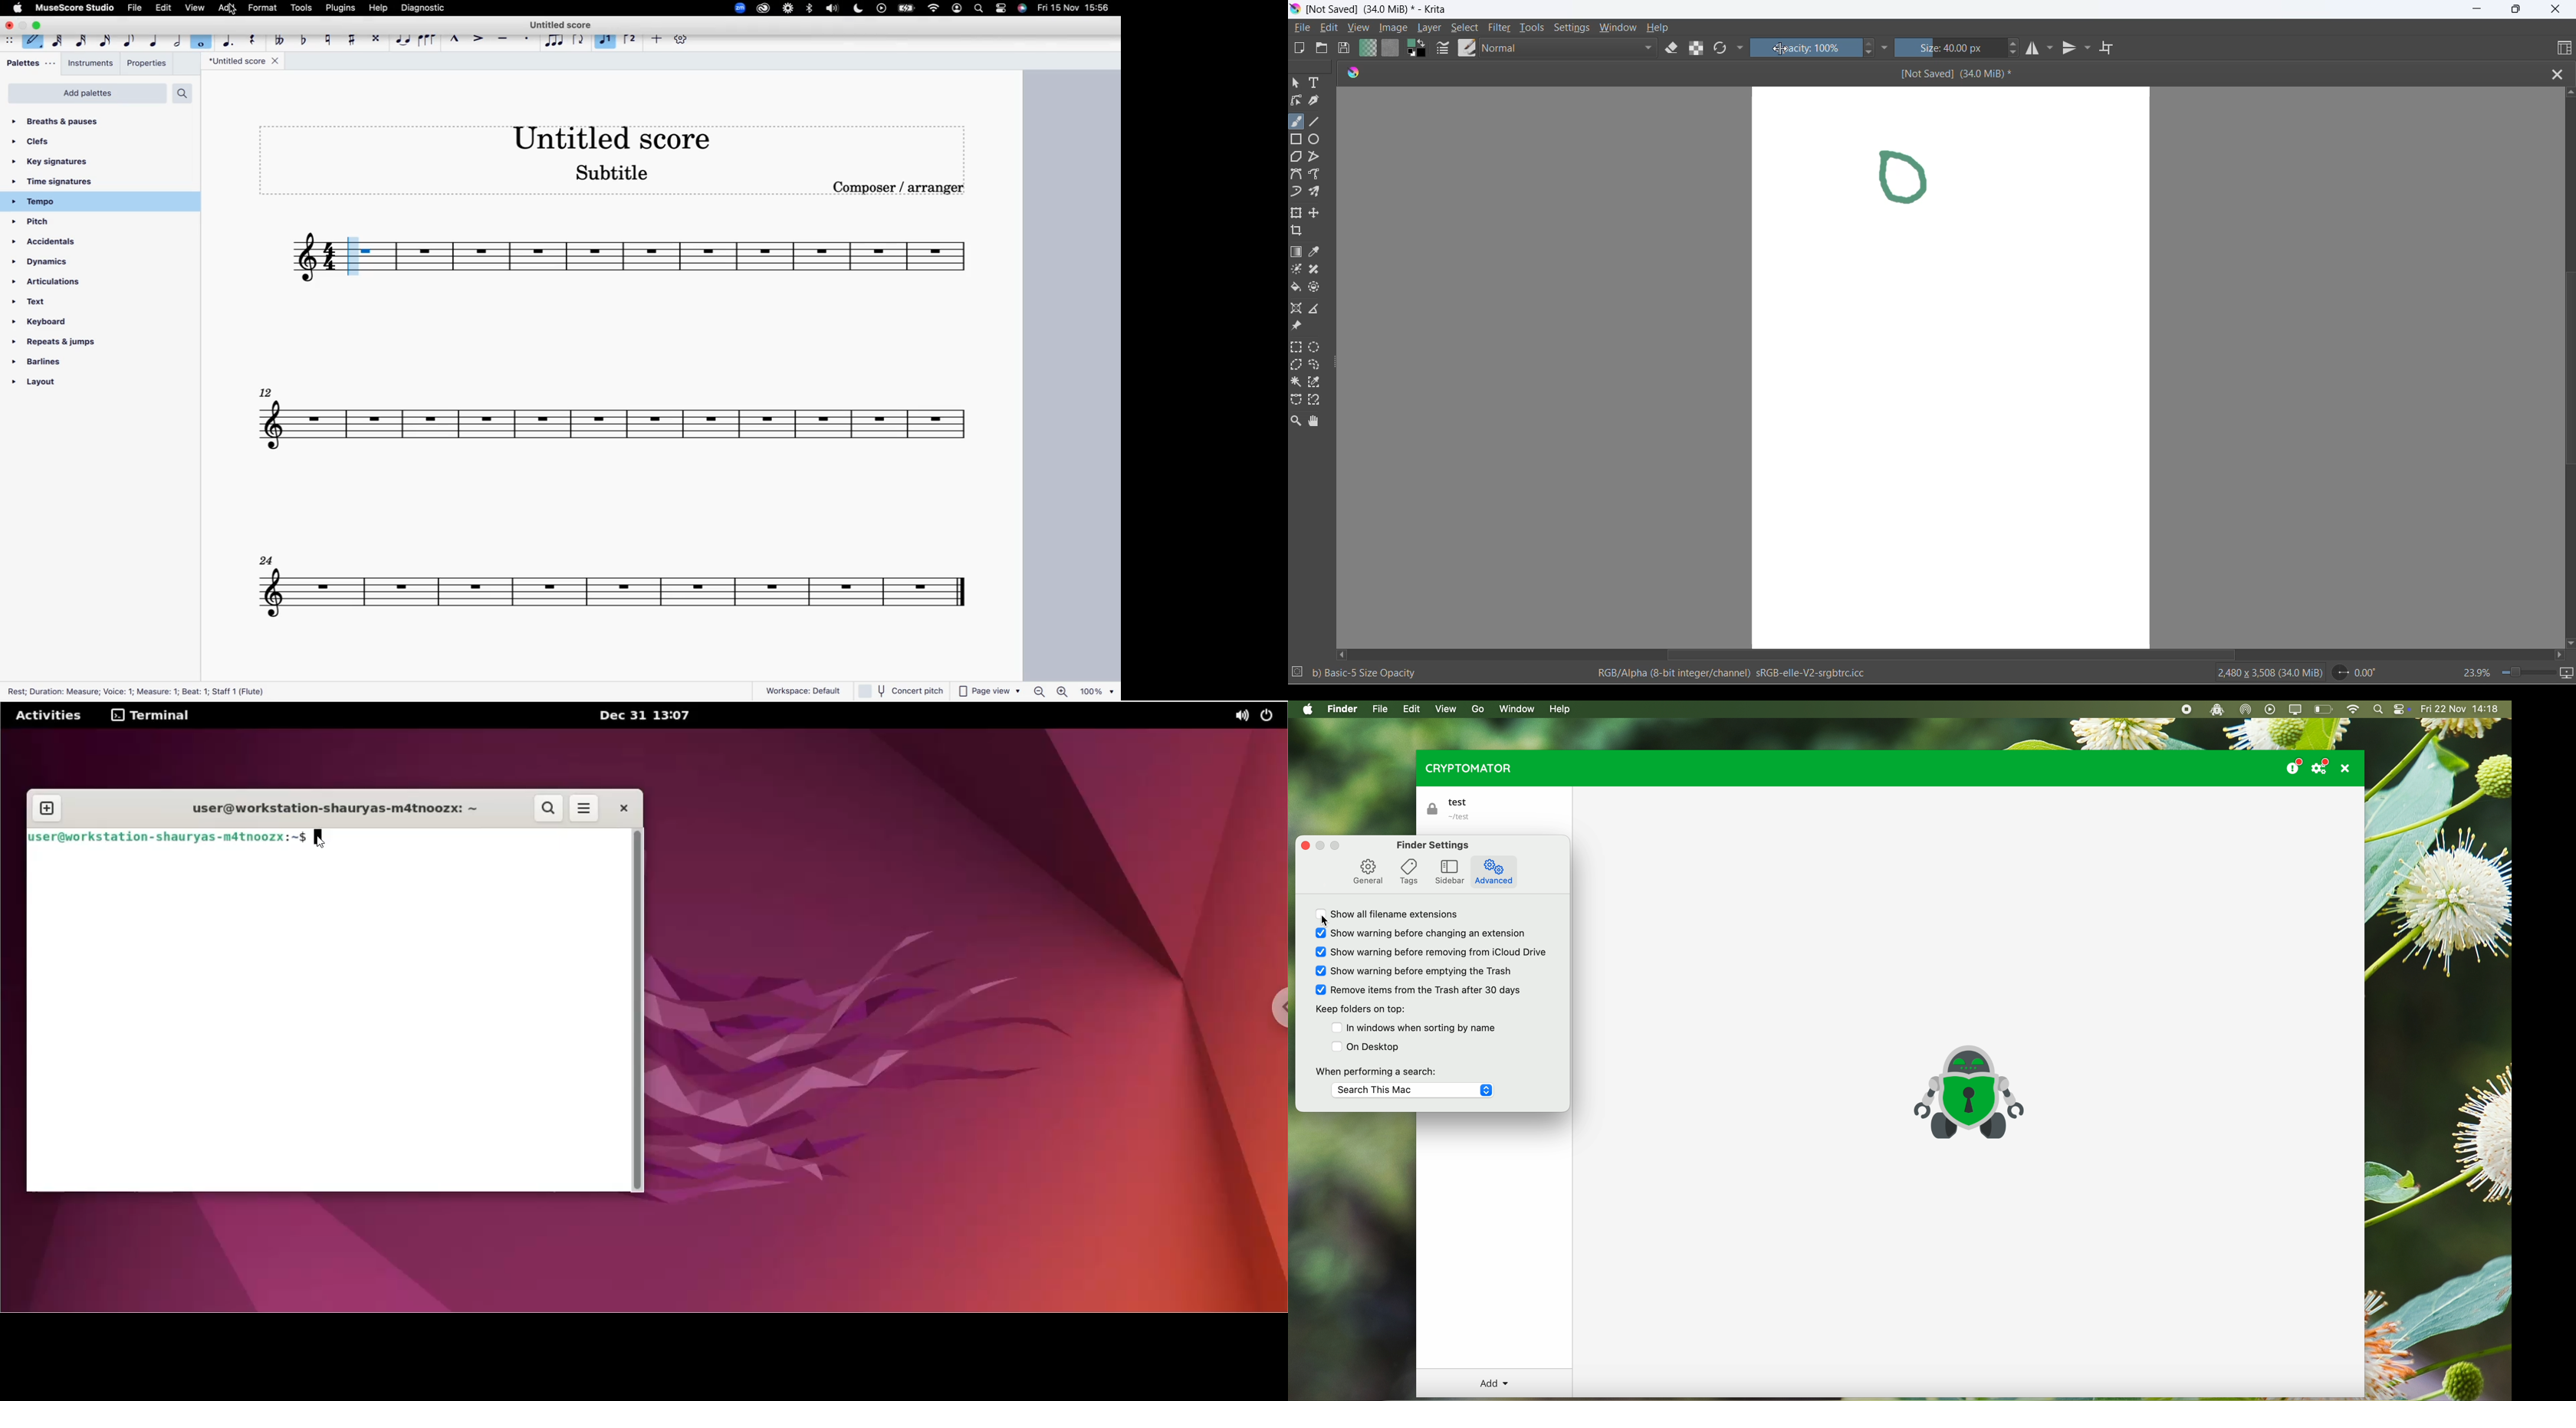 The image size is (2576, 1428). What do you see at coordinates (104, 39) in the screenshot?
I see `16th note` at bounding box center [104, 39].